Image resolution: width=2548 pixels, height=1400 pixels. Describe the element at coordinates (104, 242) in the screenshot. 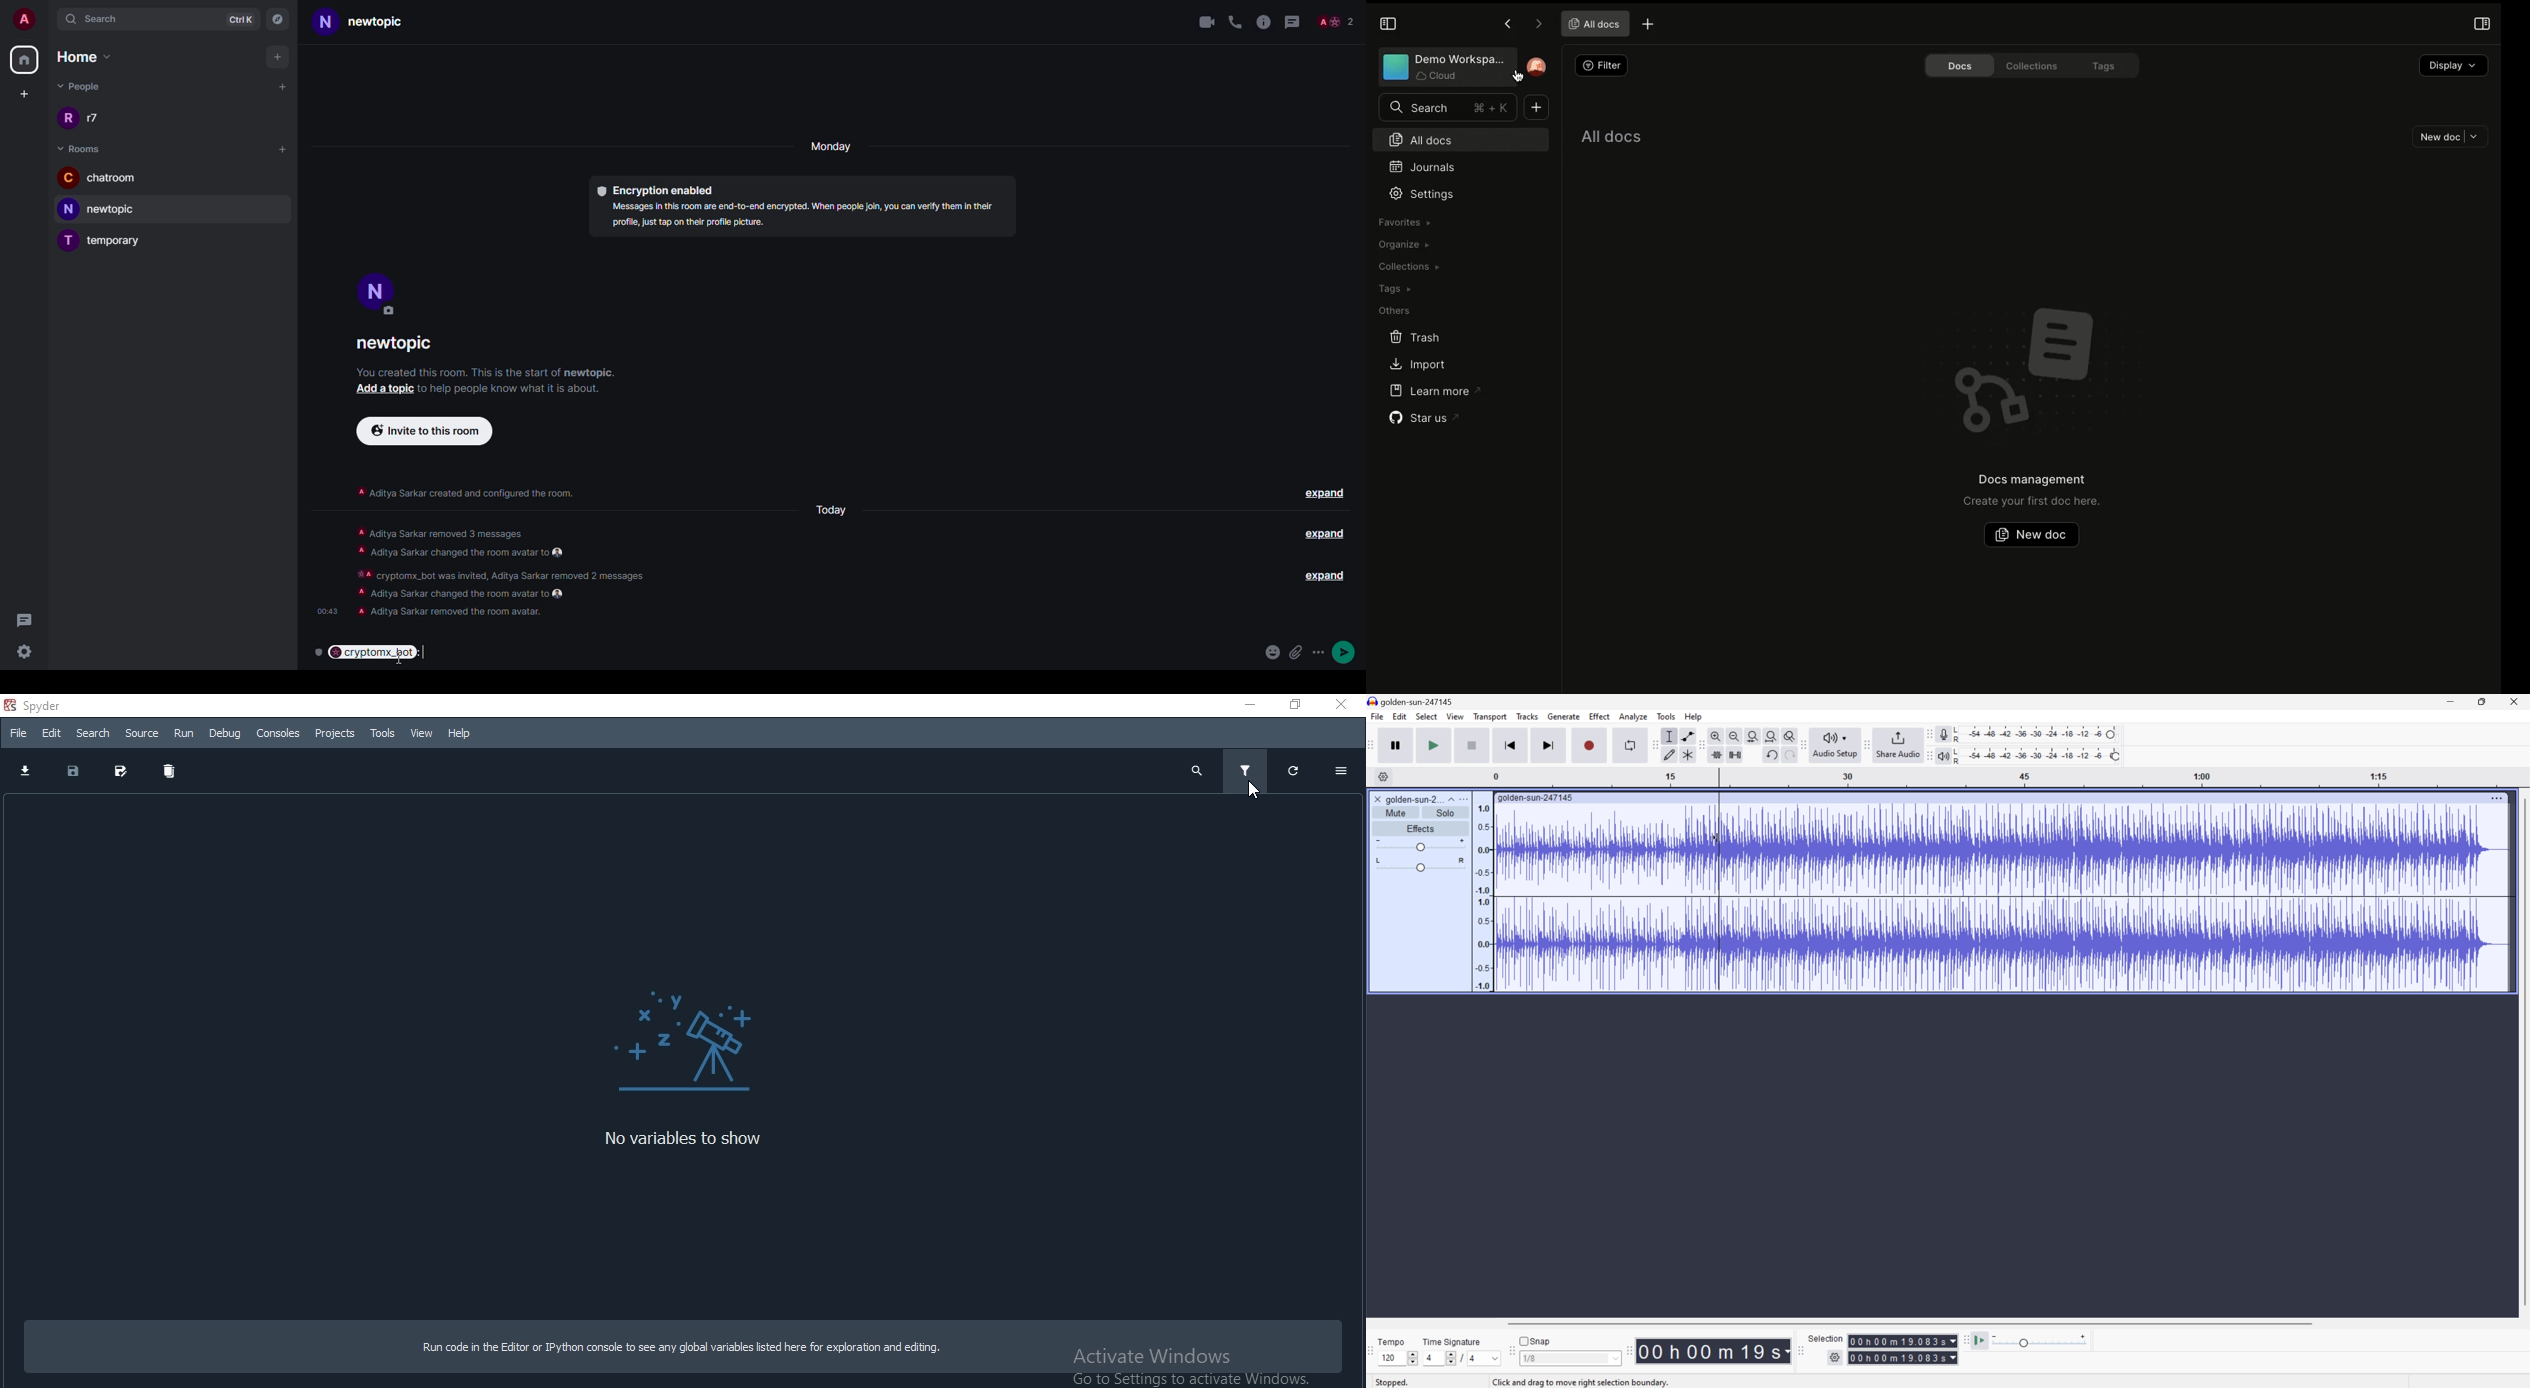

I see `temporary` at that location.